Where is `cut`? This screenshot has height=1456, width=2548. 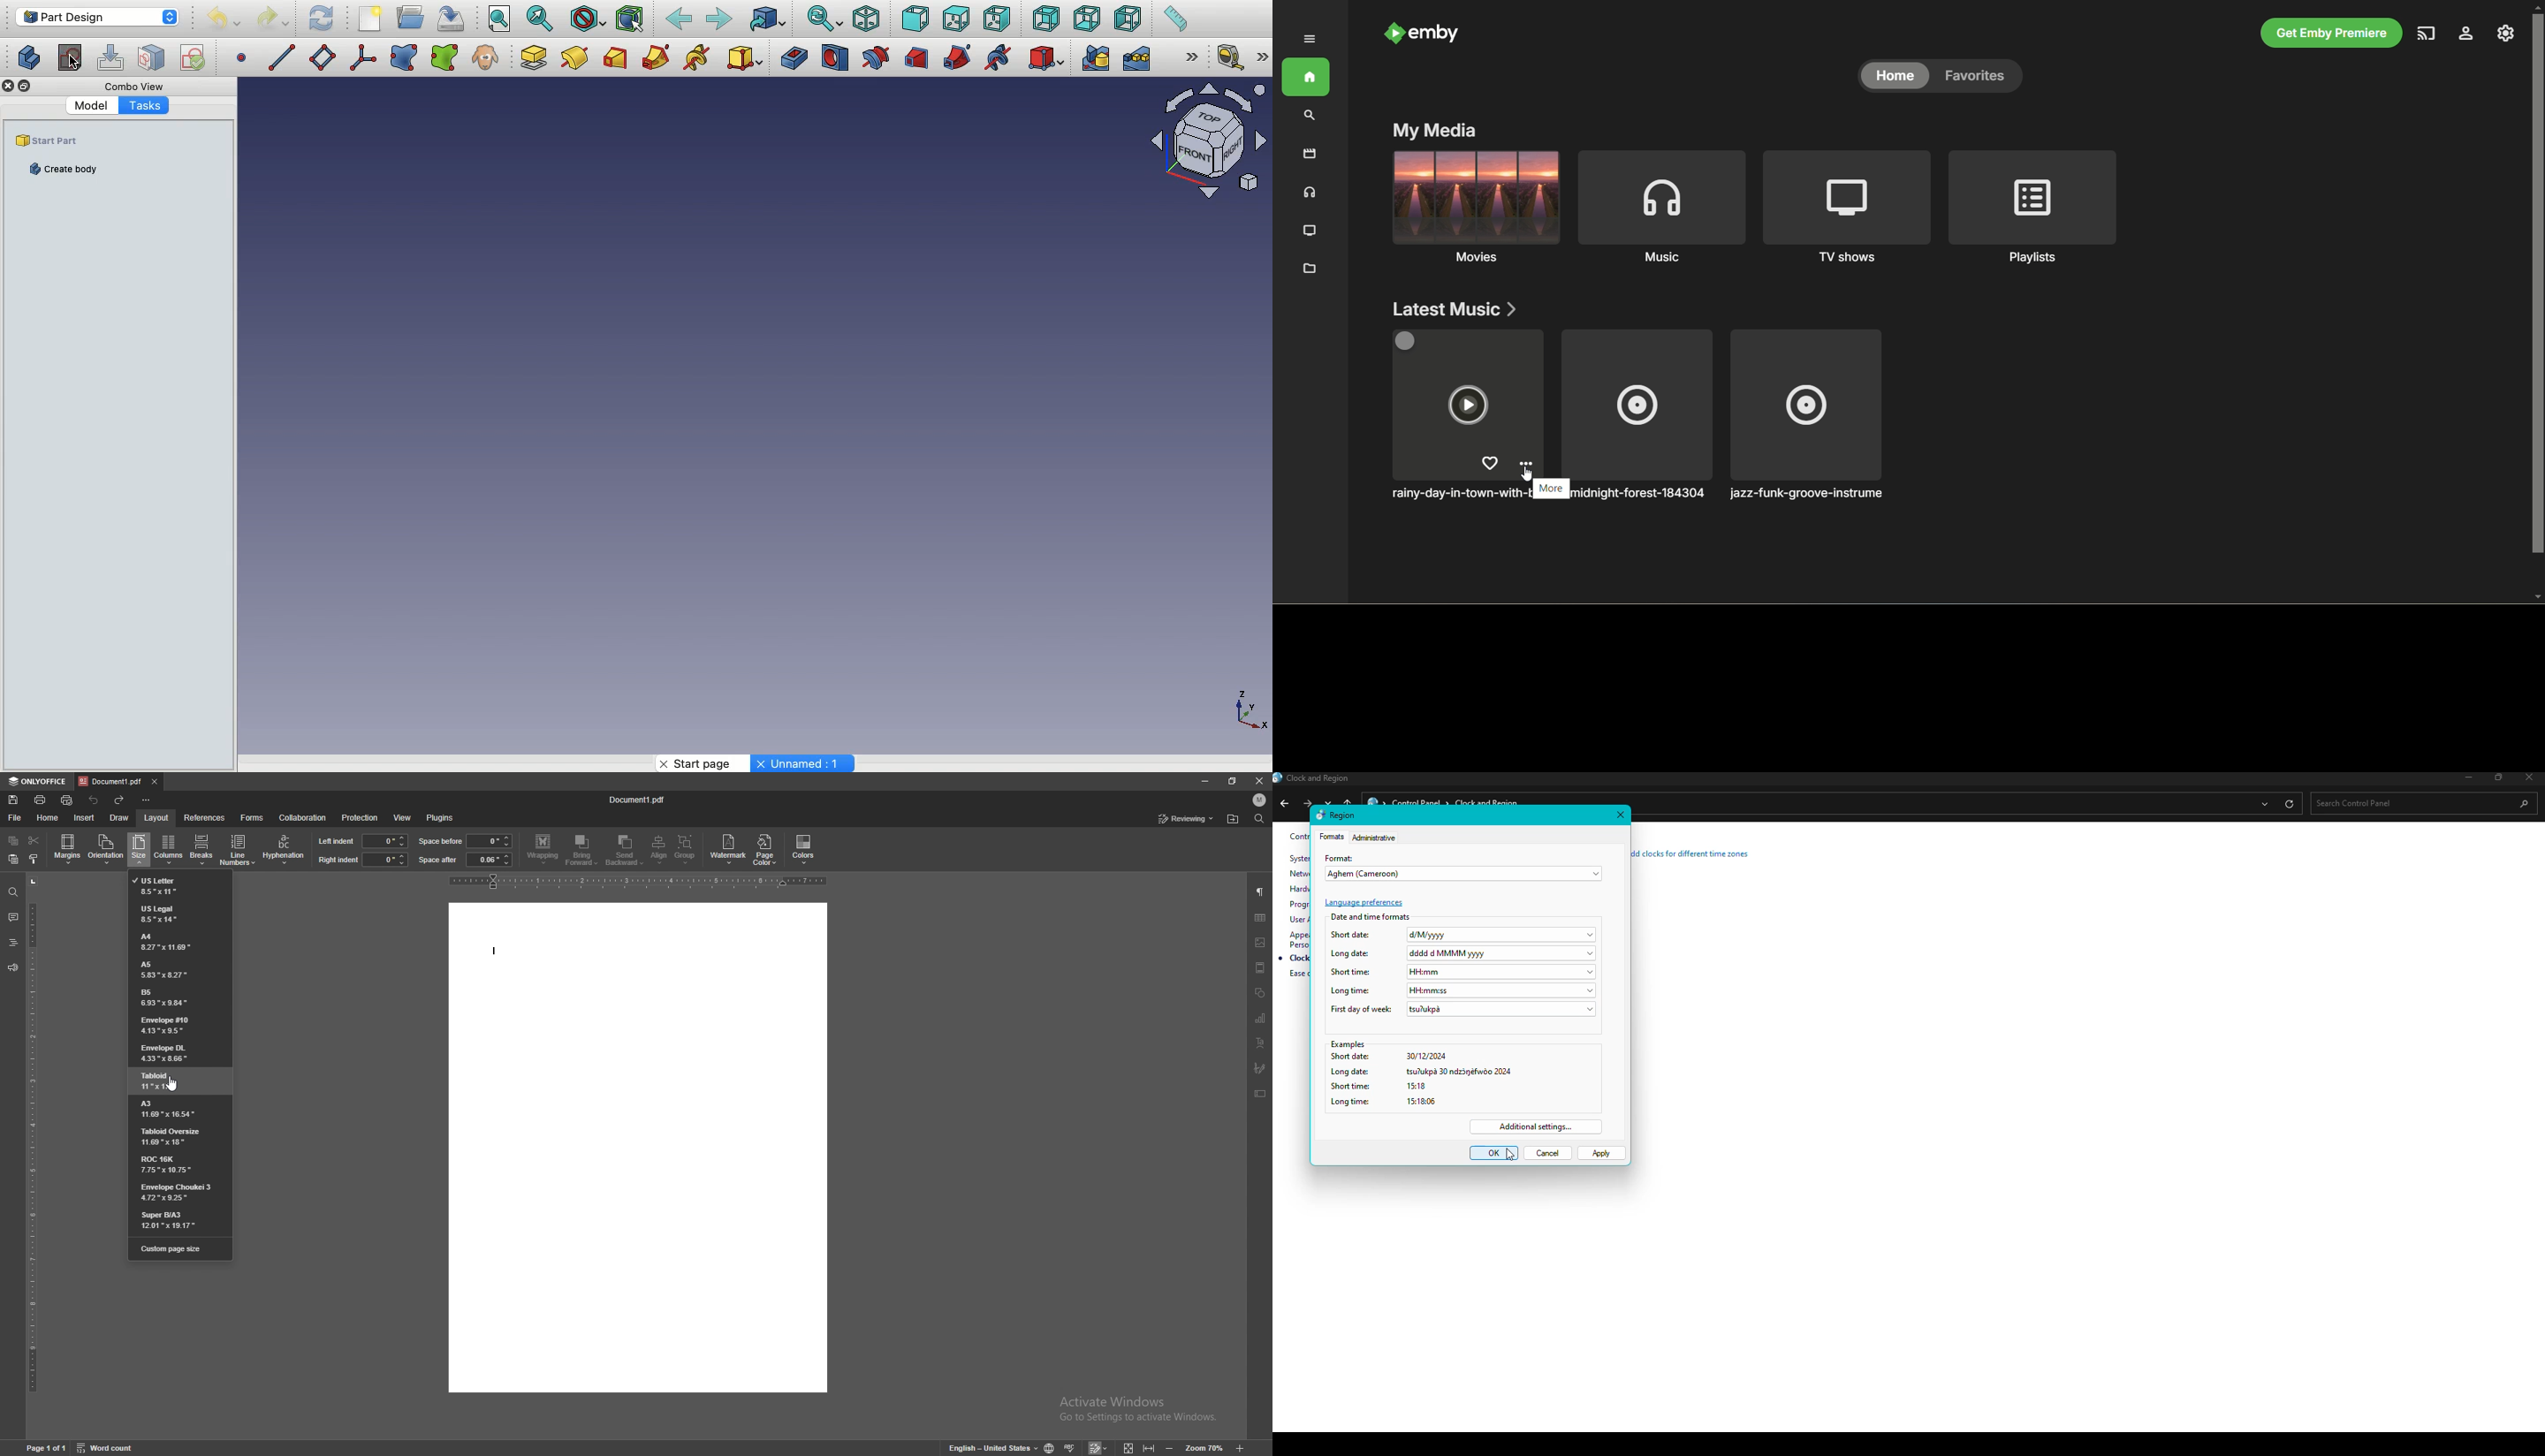
cut is located at coordinates (34, 840).